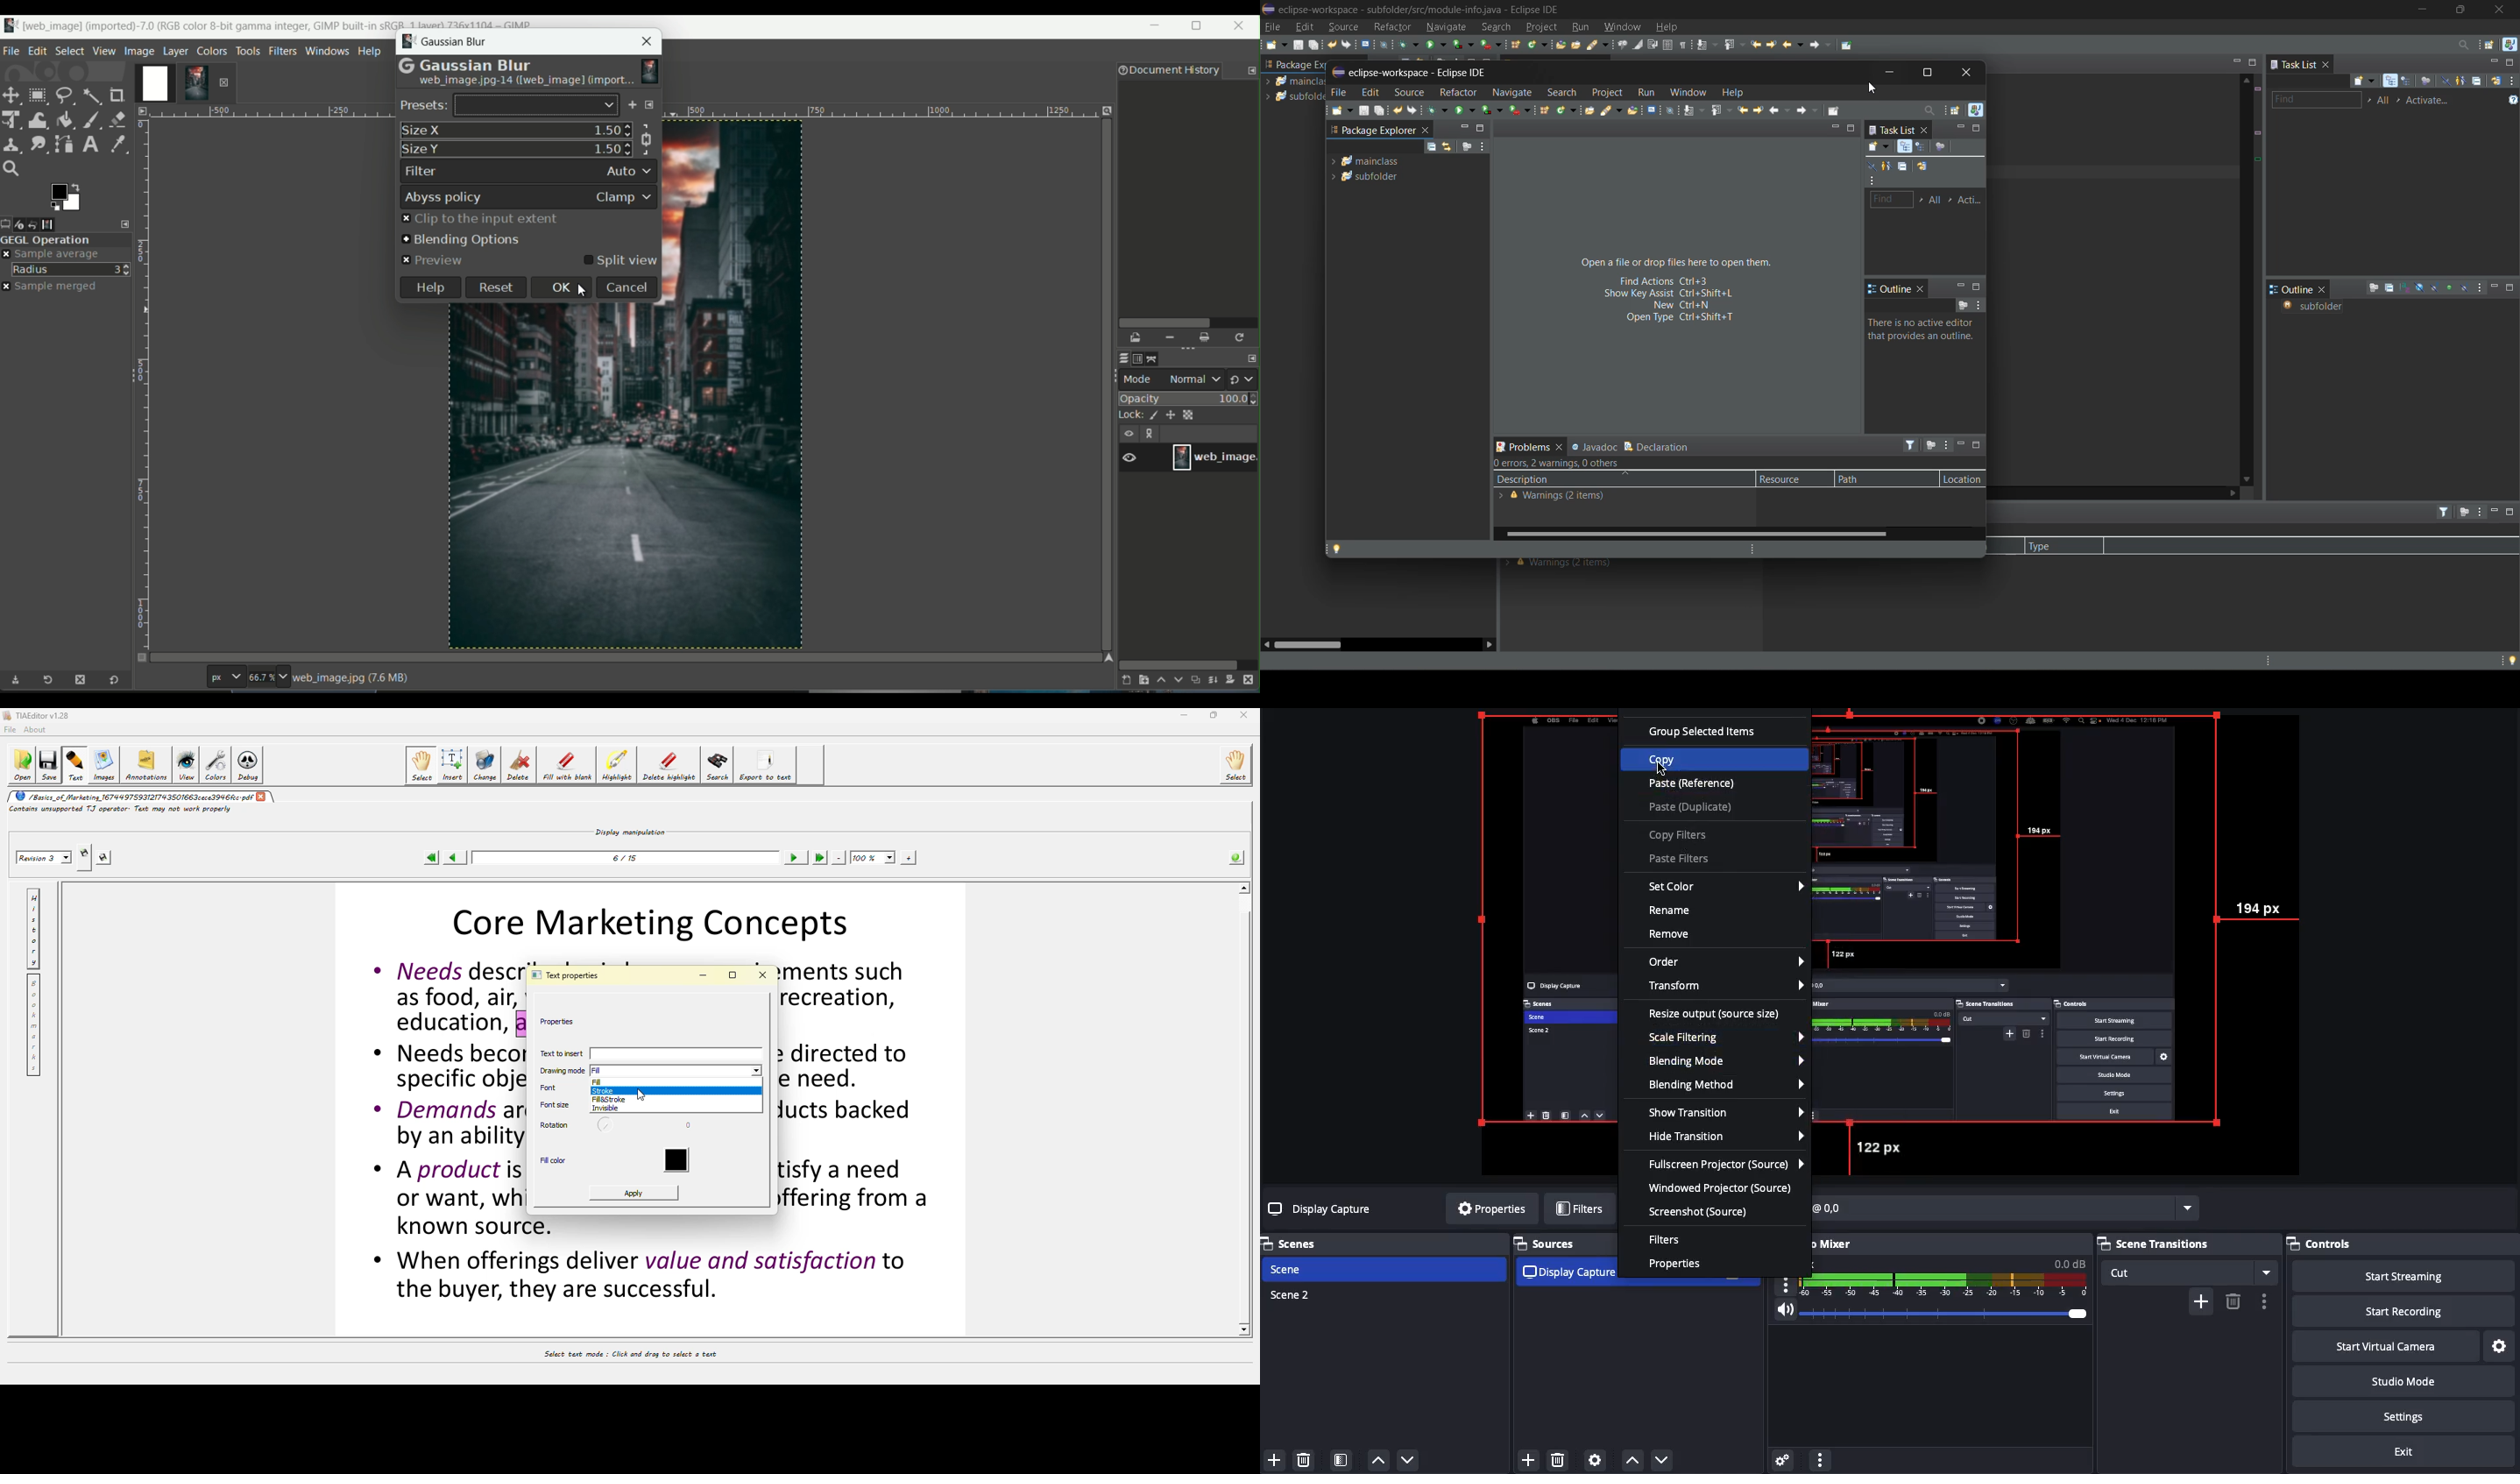 The height and width of the screenshot is (1484, 2520). Describe the element at coordinates (1924, 289) in the screenshot. I see `close` at that location.